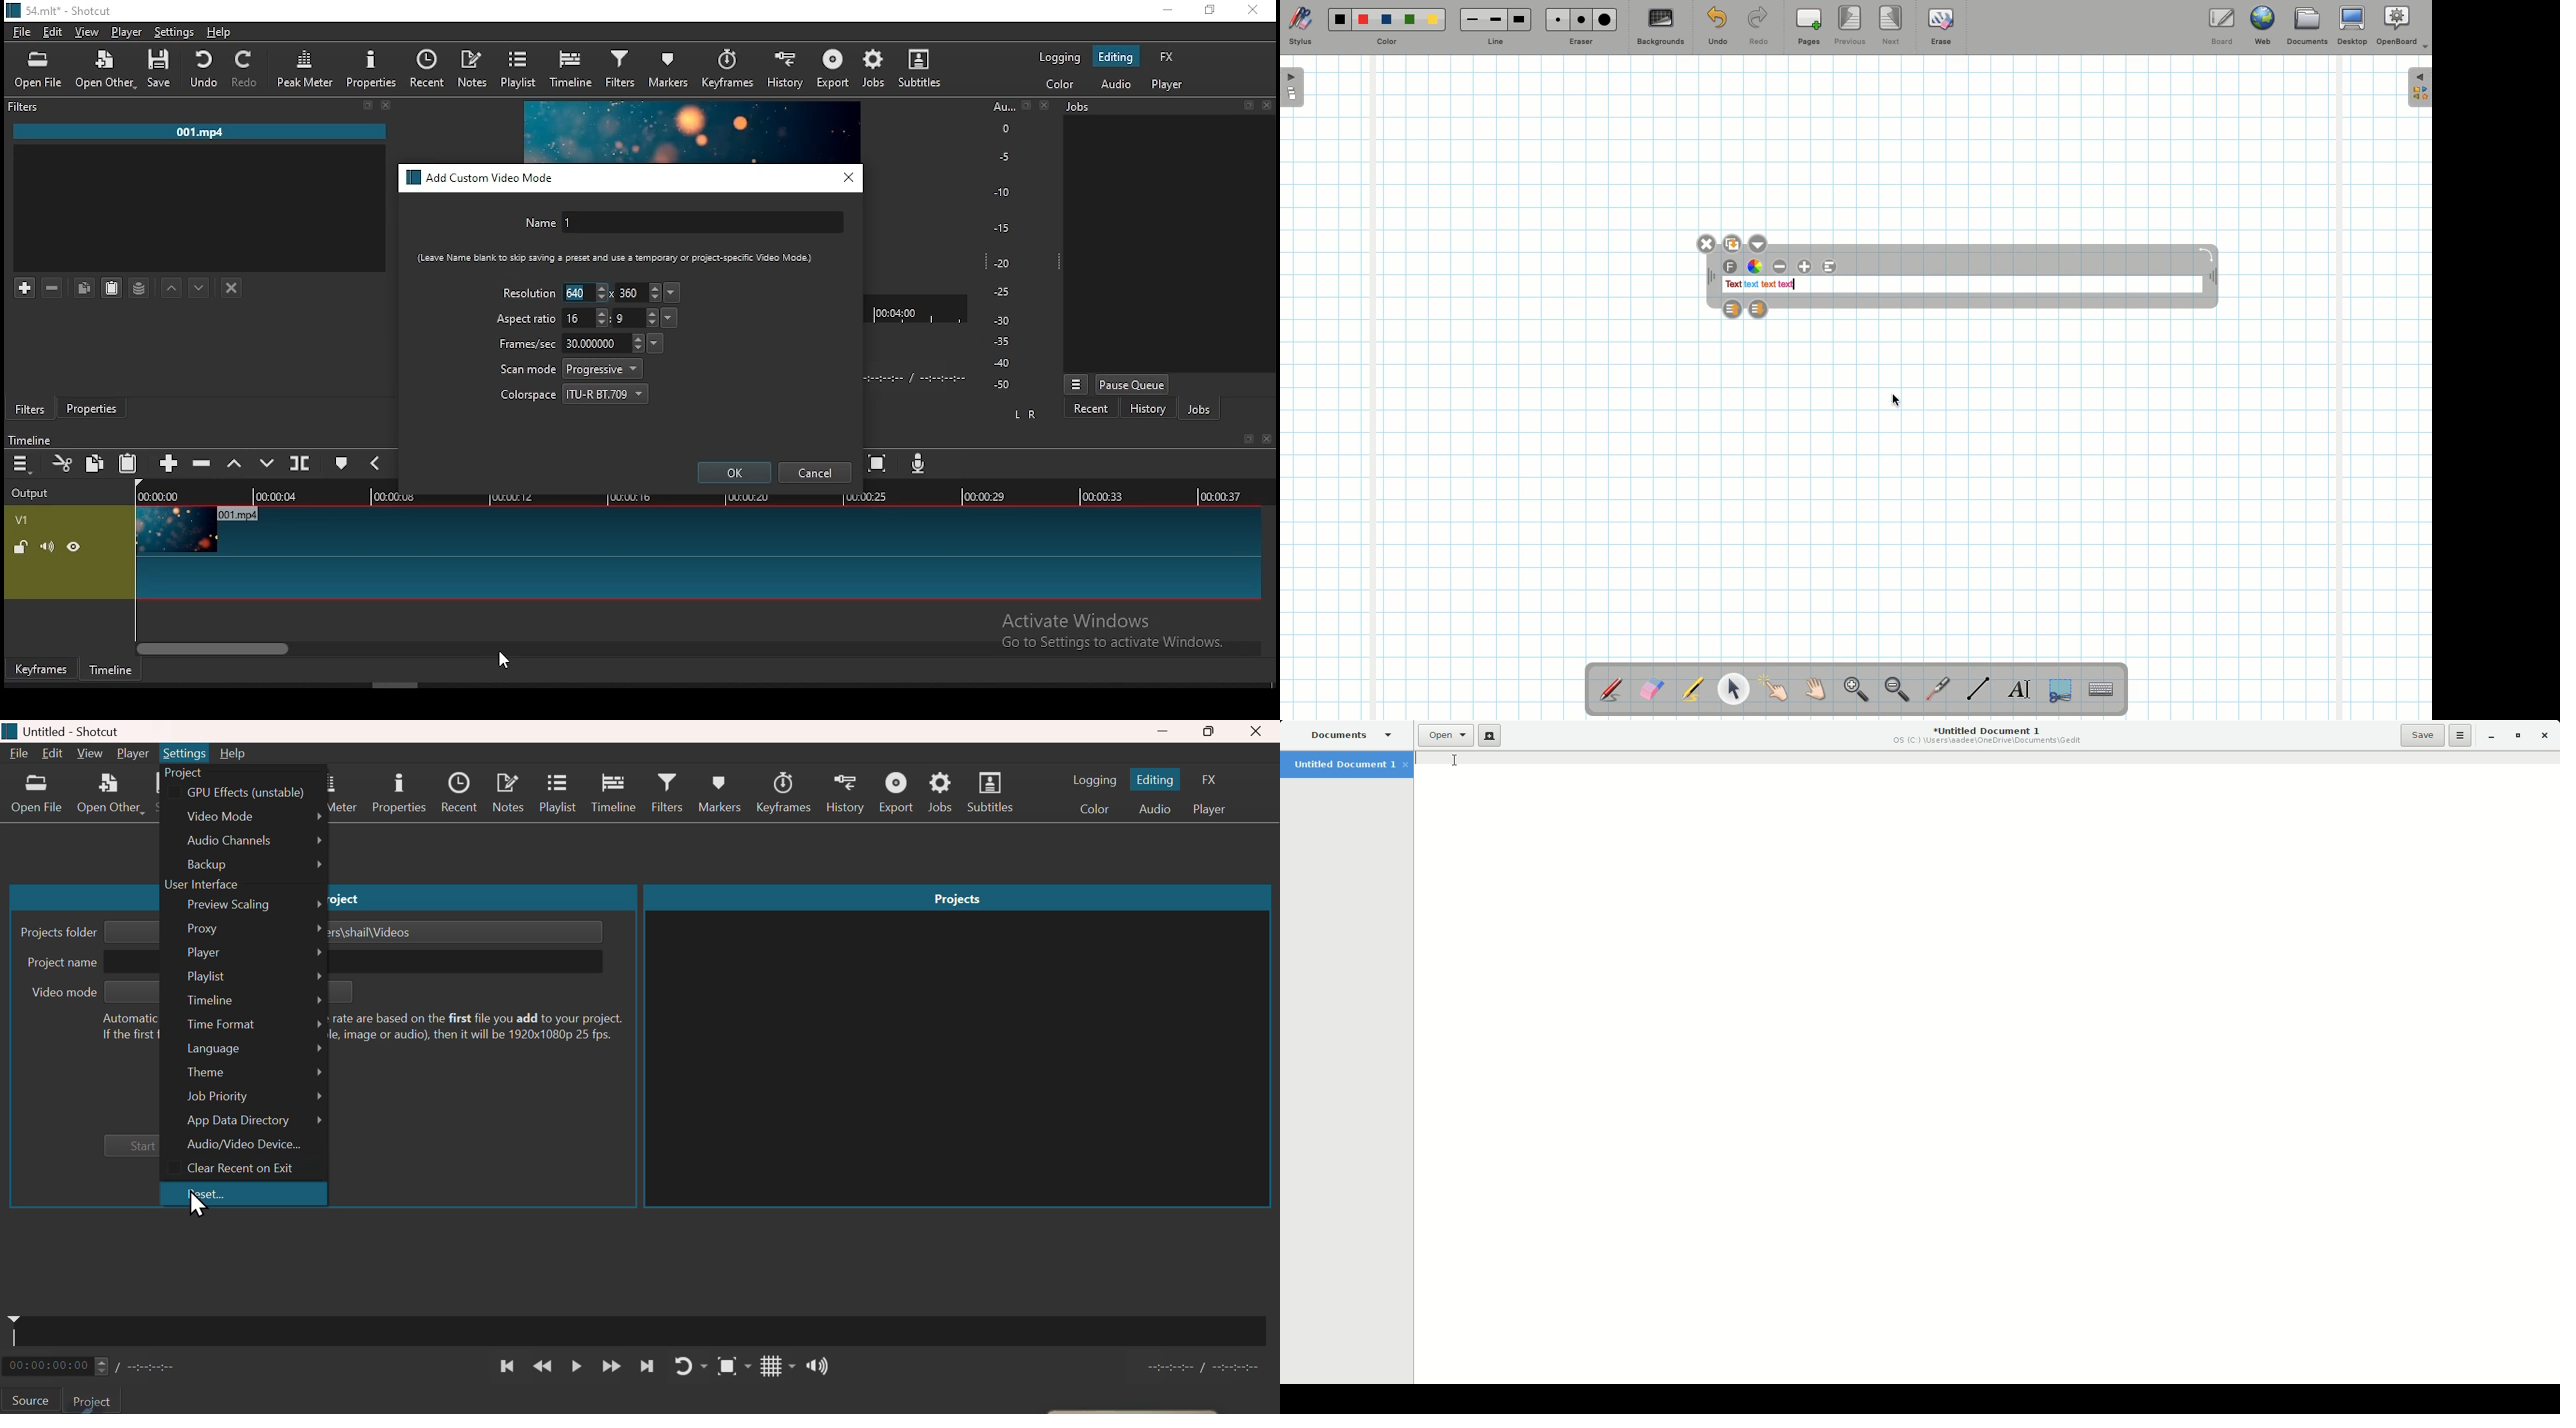 The width and height of the screenshot is (2576, 1428). Describe the element at coordinates (20, 520) in the screenshot. I see `V1` at that location.